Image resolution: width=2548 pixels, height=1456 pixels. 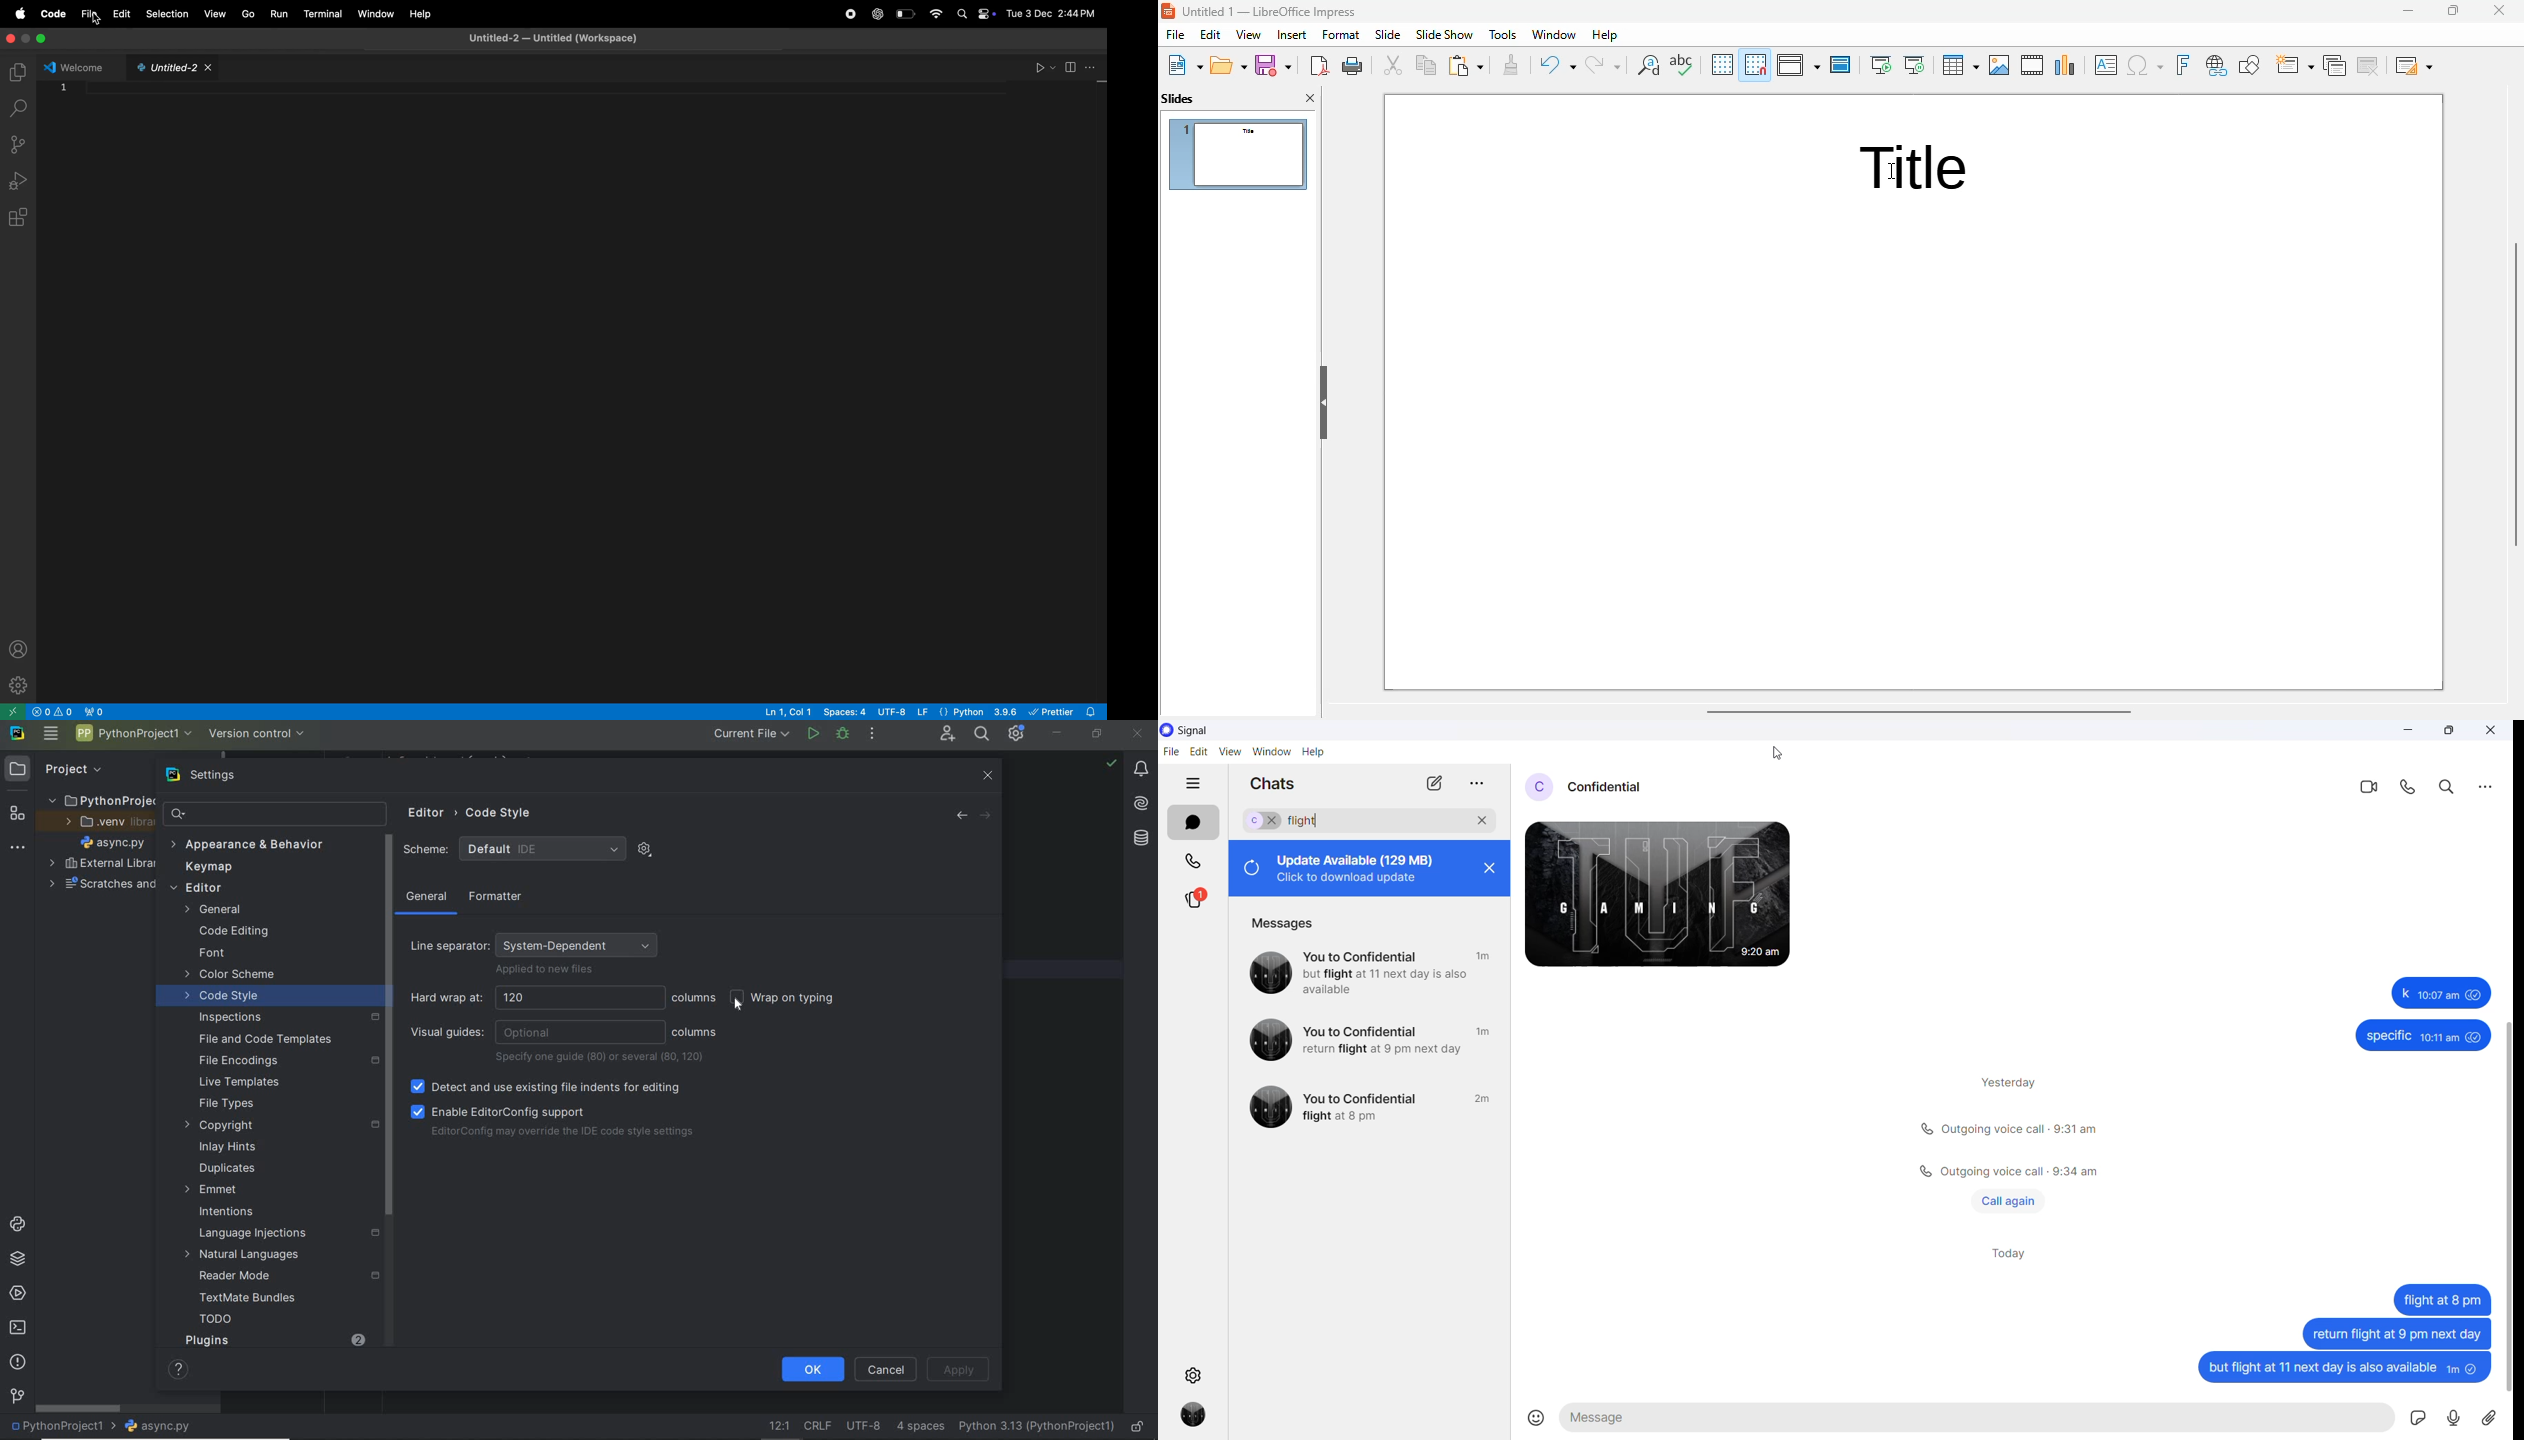 What do you see at coordinates (211, 868) in the screenshot?
I see `keymap` at bounding box center [211, 868].